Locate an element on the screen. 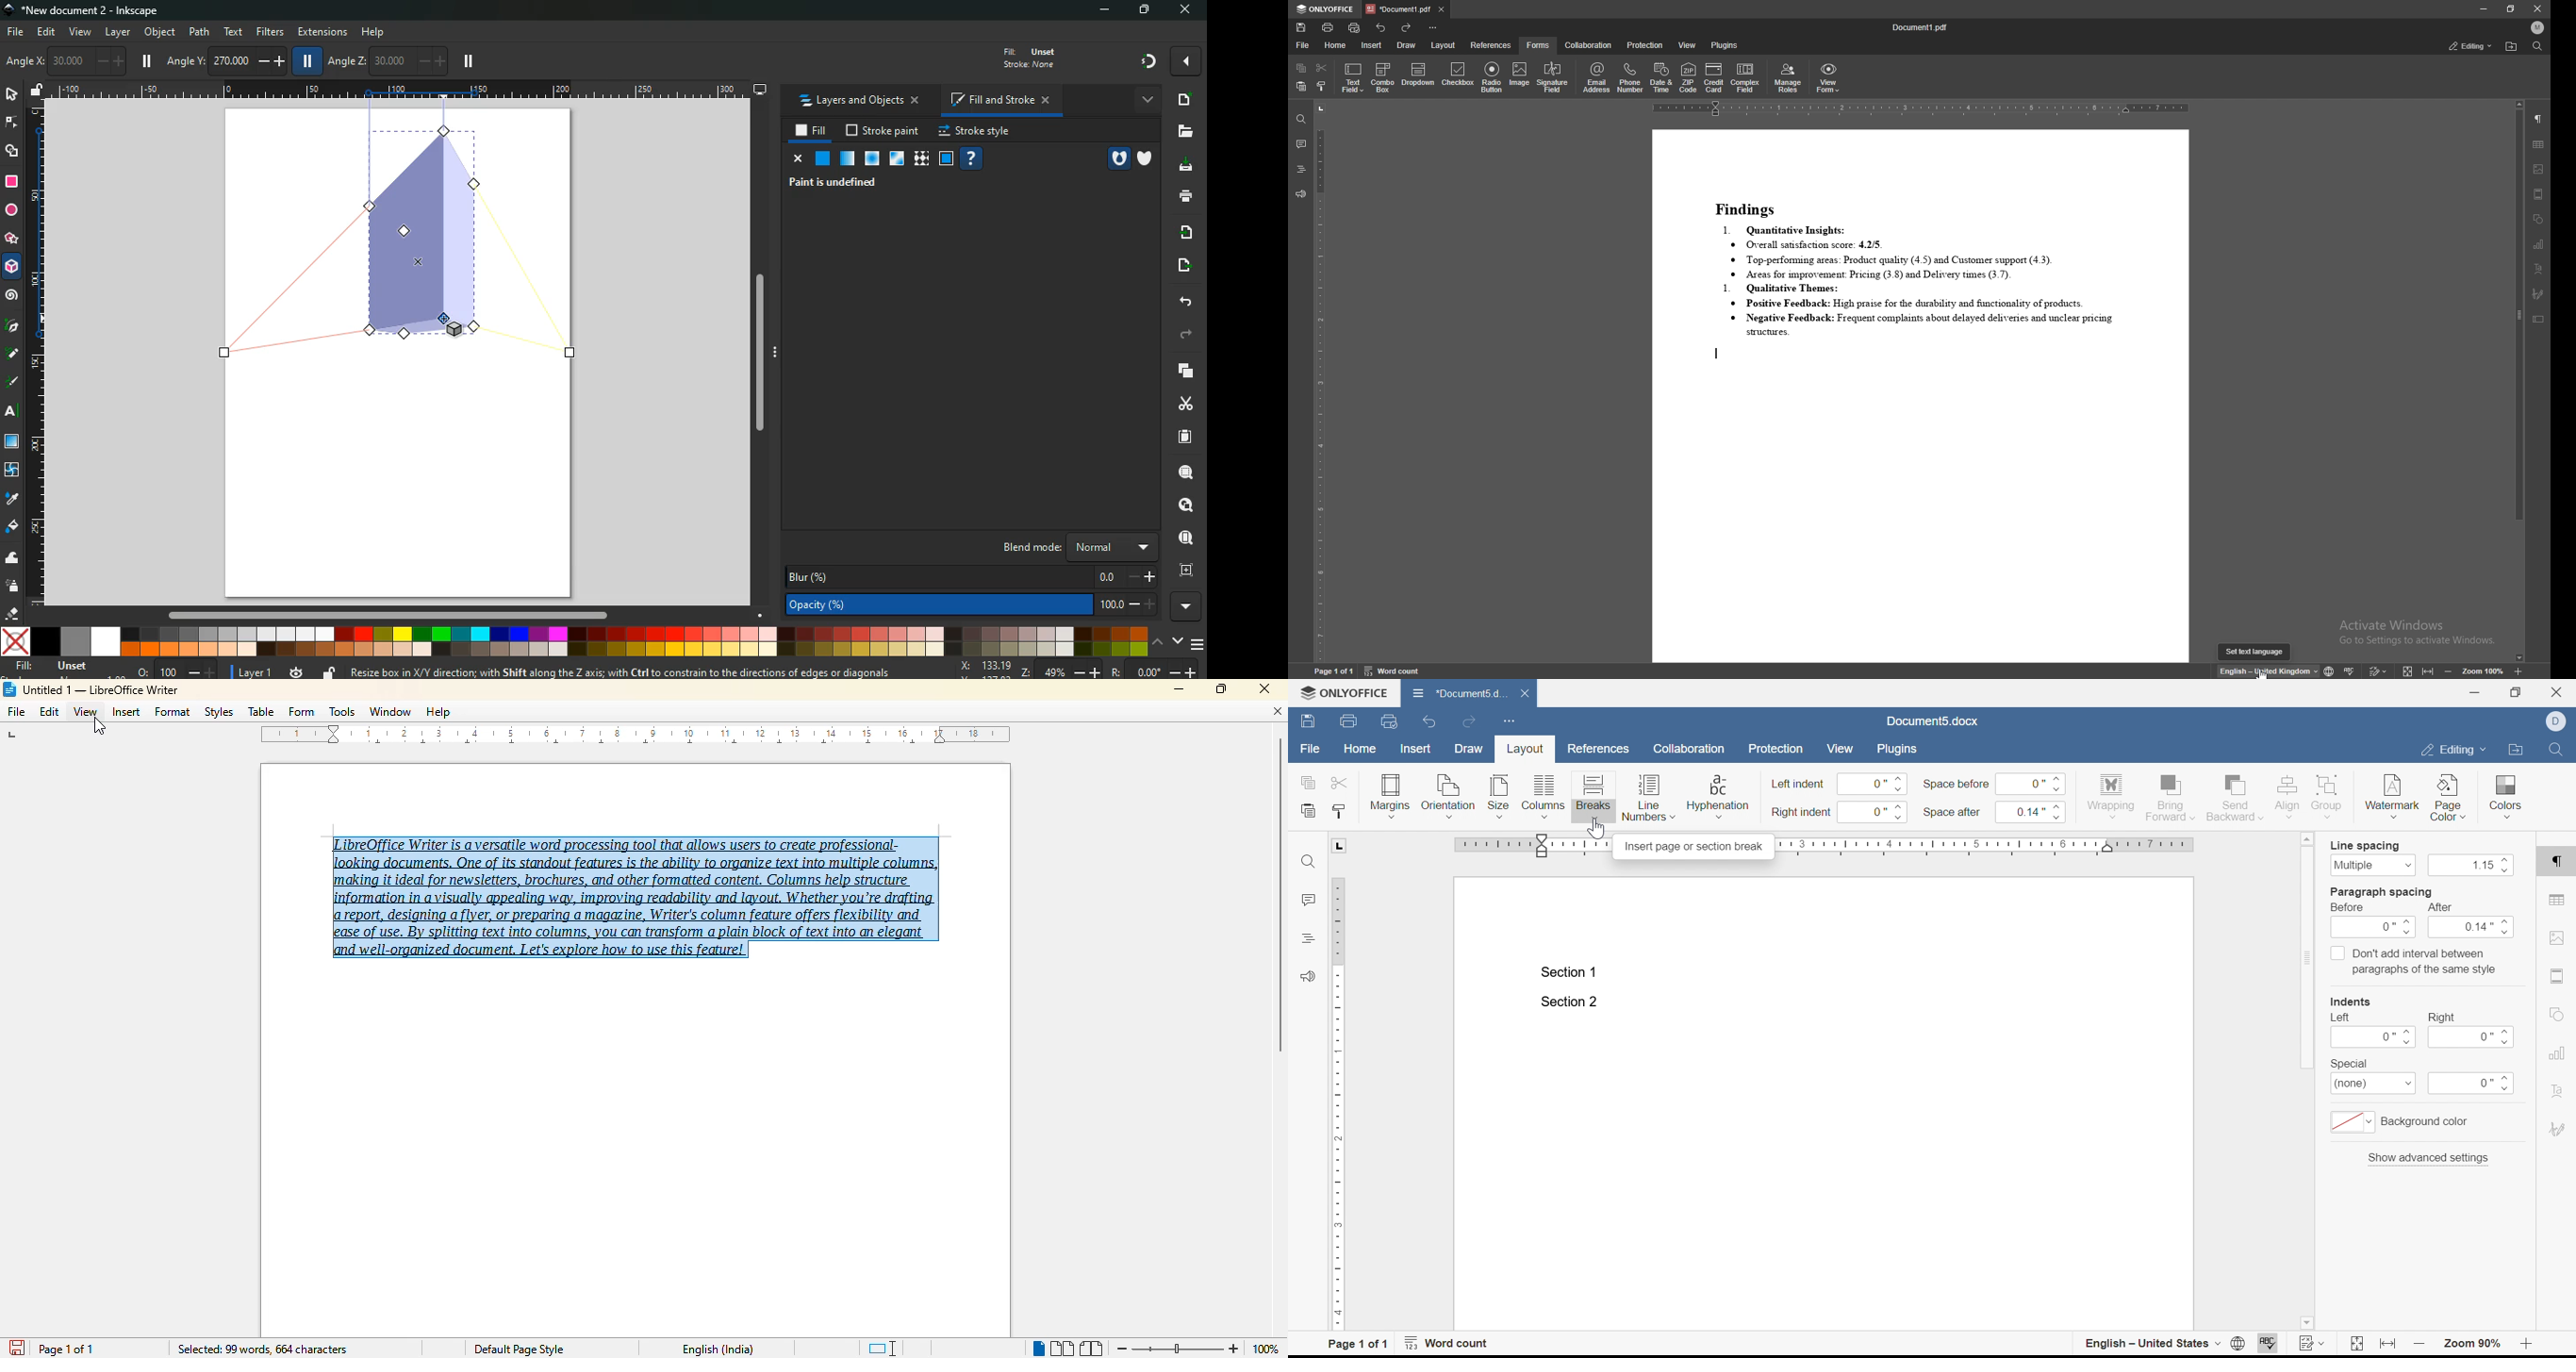  profile is located at coordinates (2538, 26).